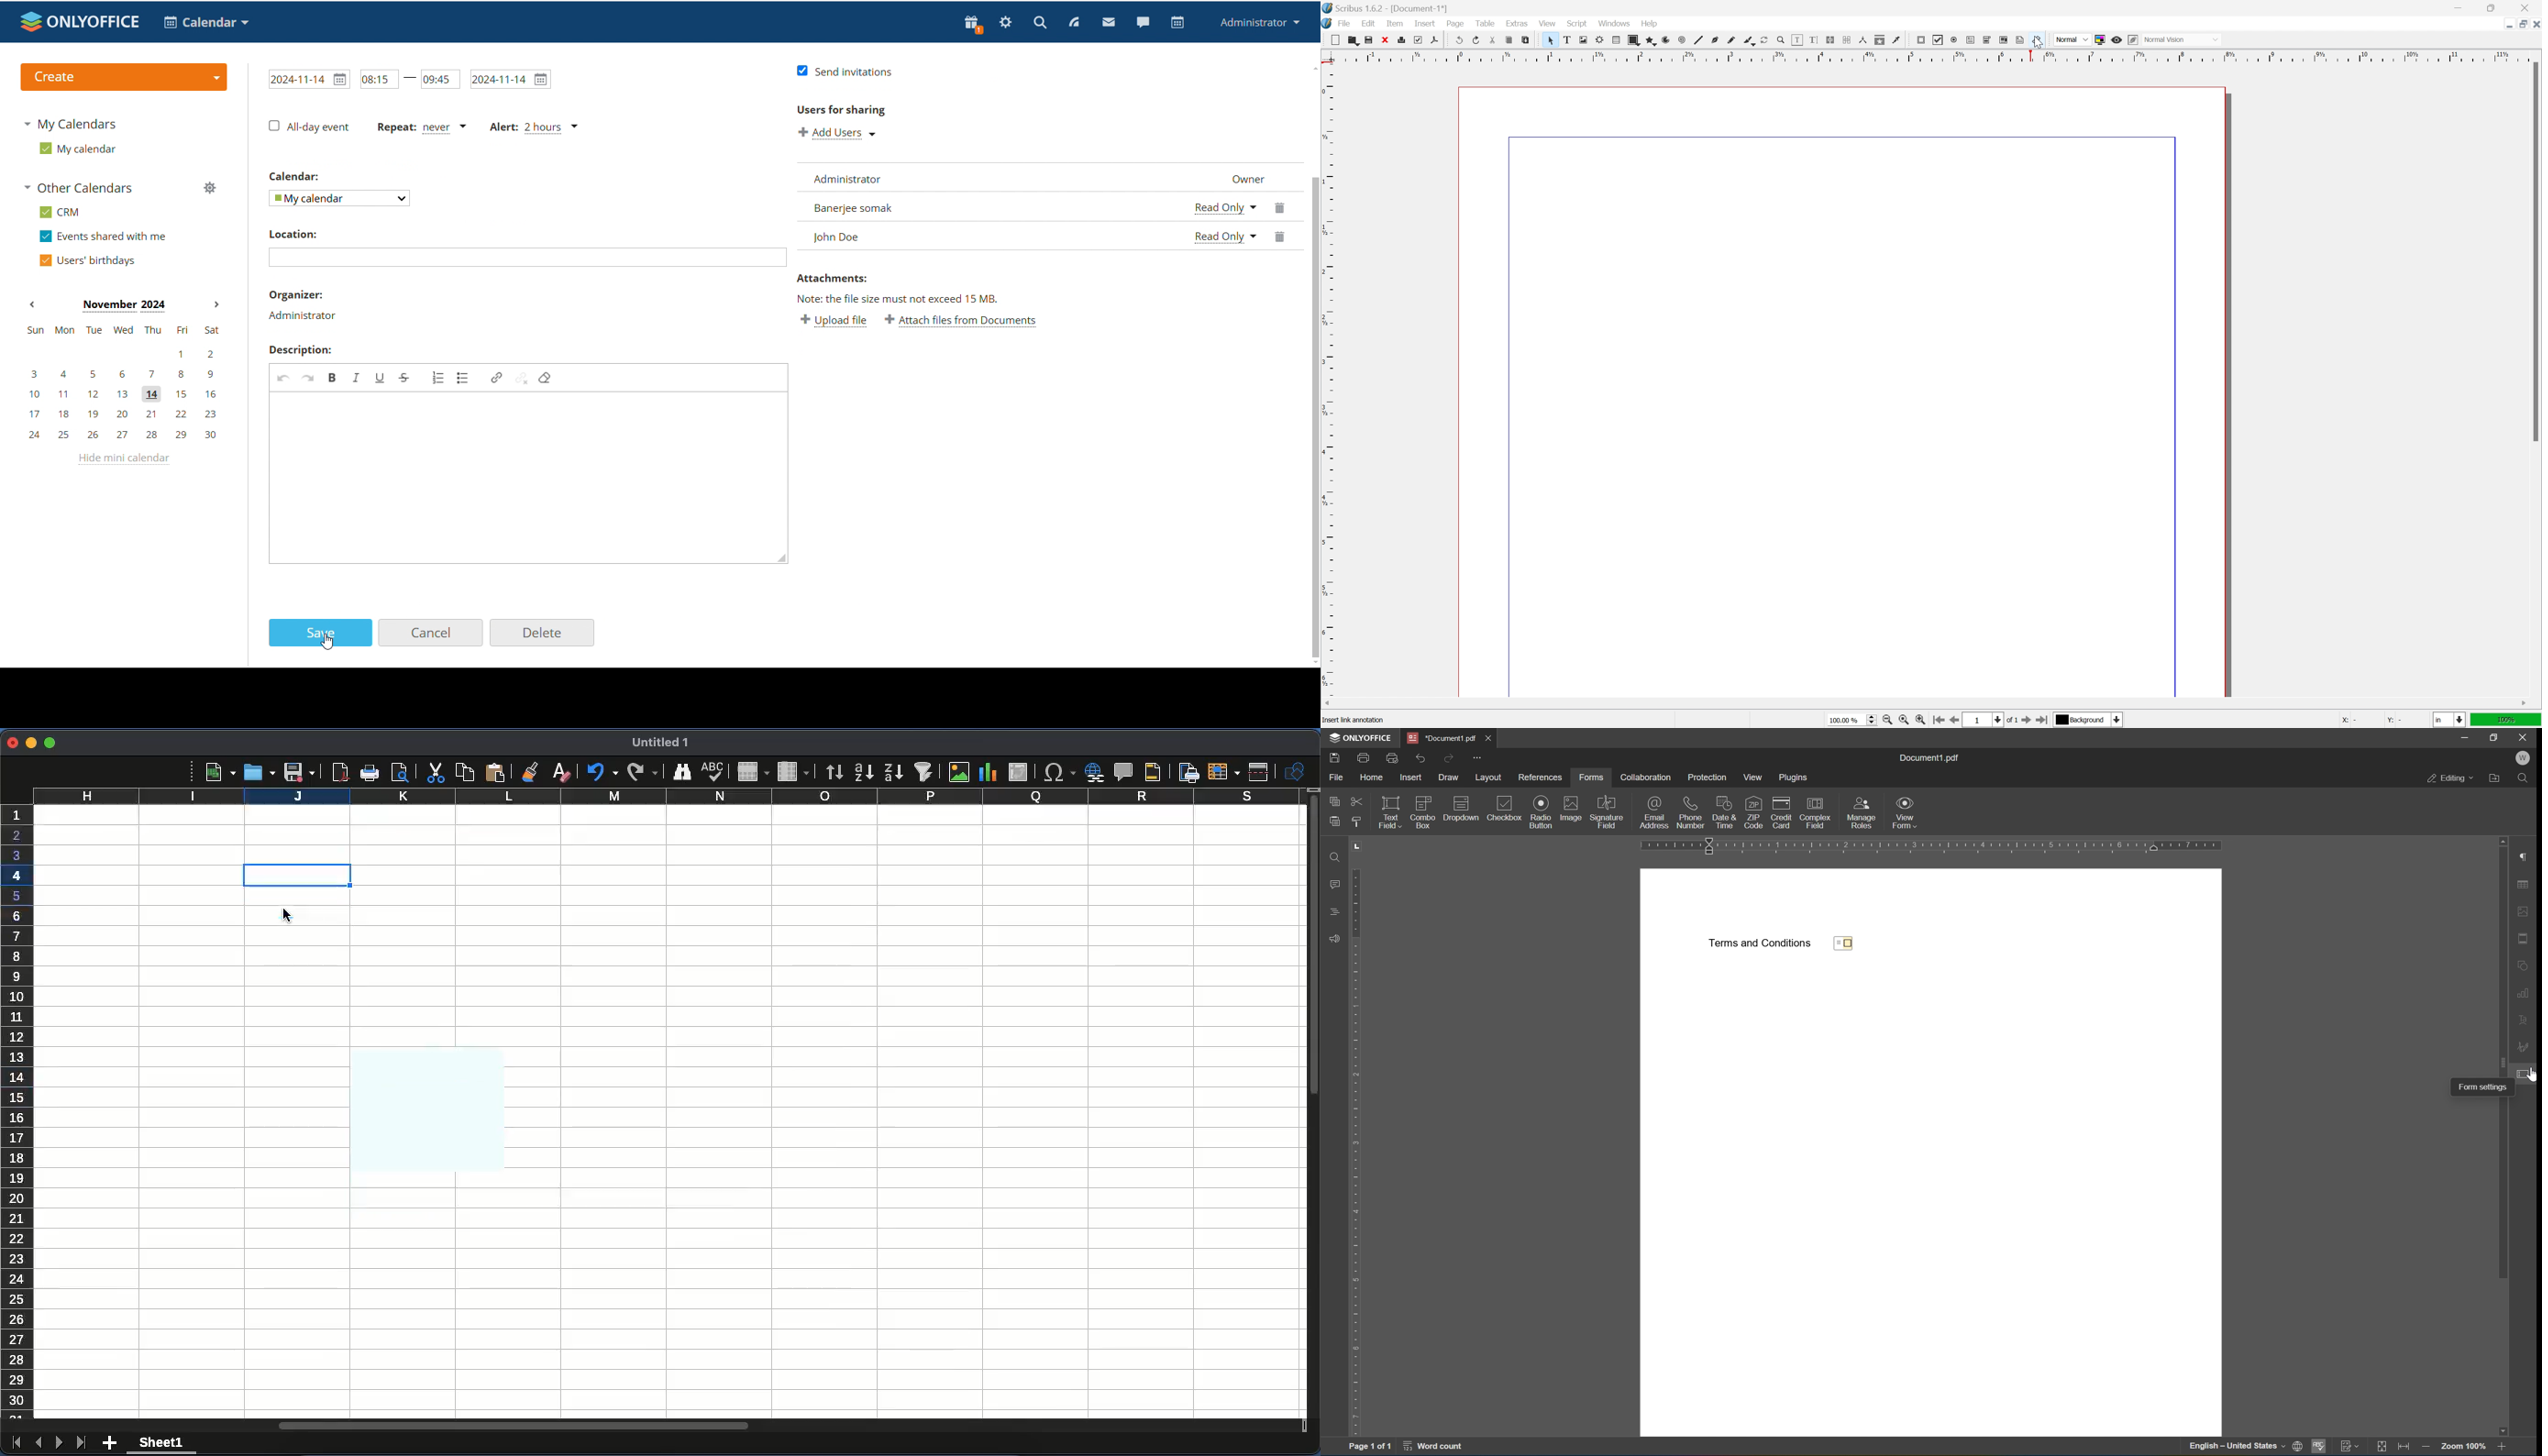 The width and height of the screenshot is (2548, 1456). What do you see at coordinates (2372, 720) in the screenshot?
I see `coordinates` at bounding box center [2372, 720].